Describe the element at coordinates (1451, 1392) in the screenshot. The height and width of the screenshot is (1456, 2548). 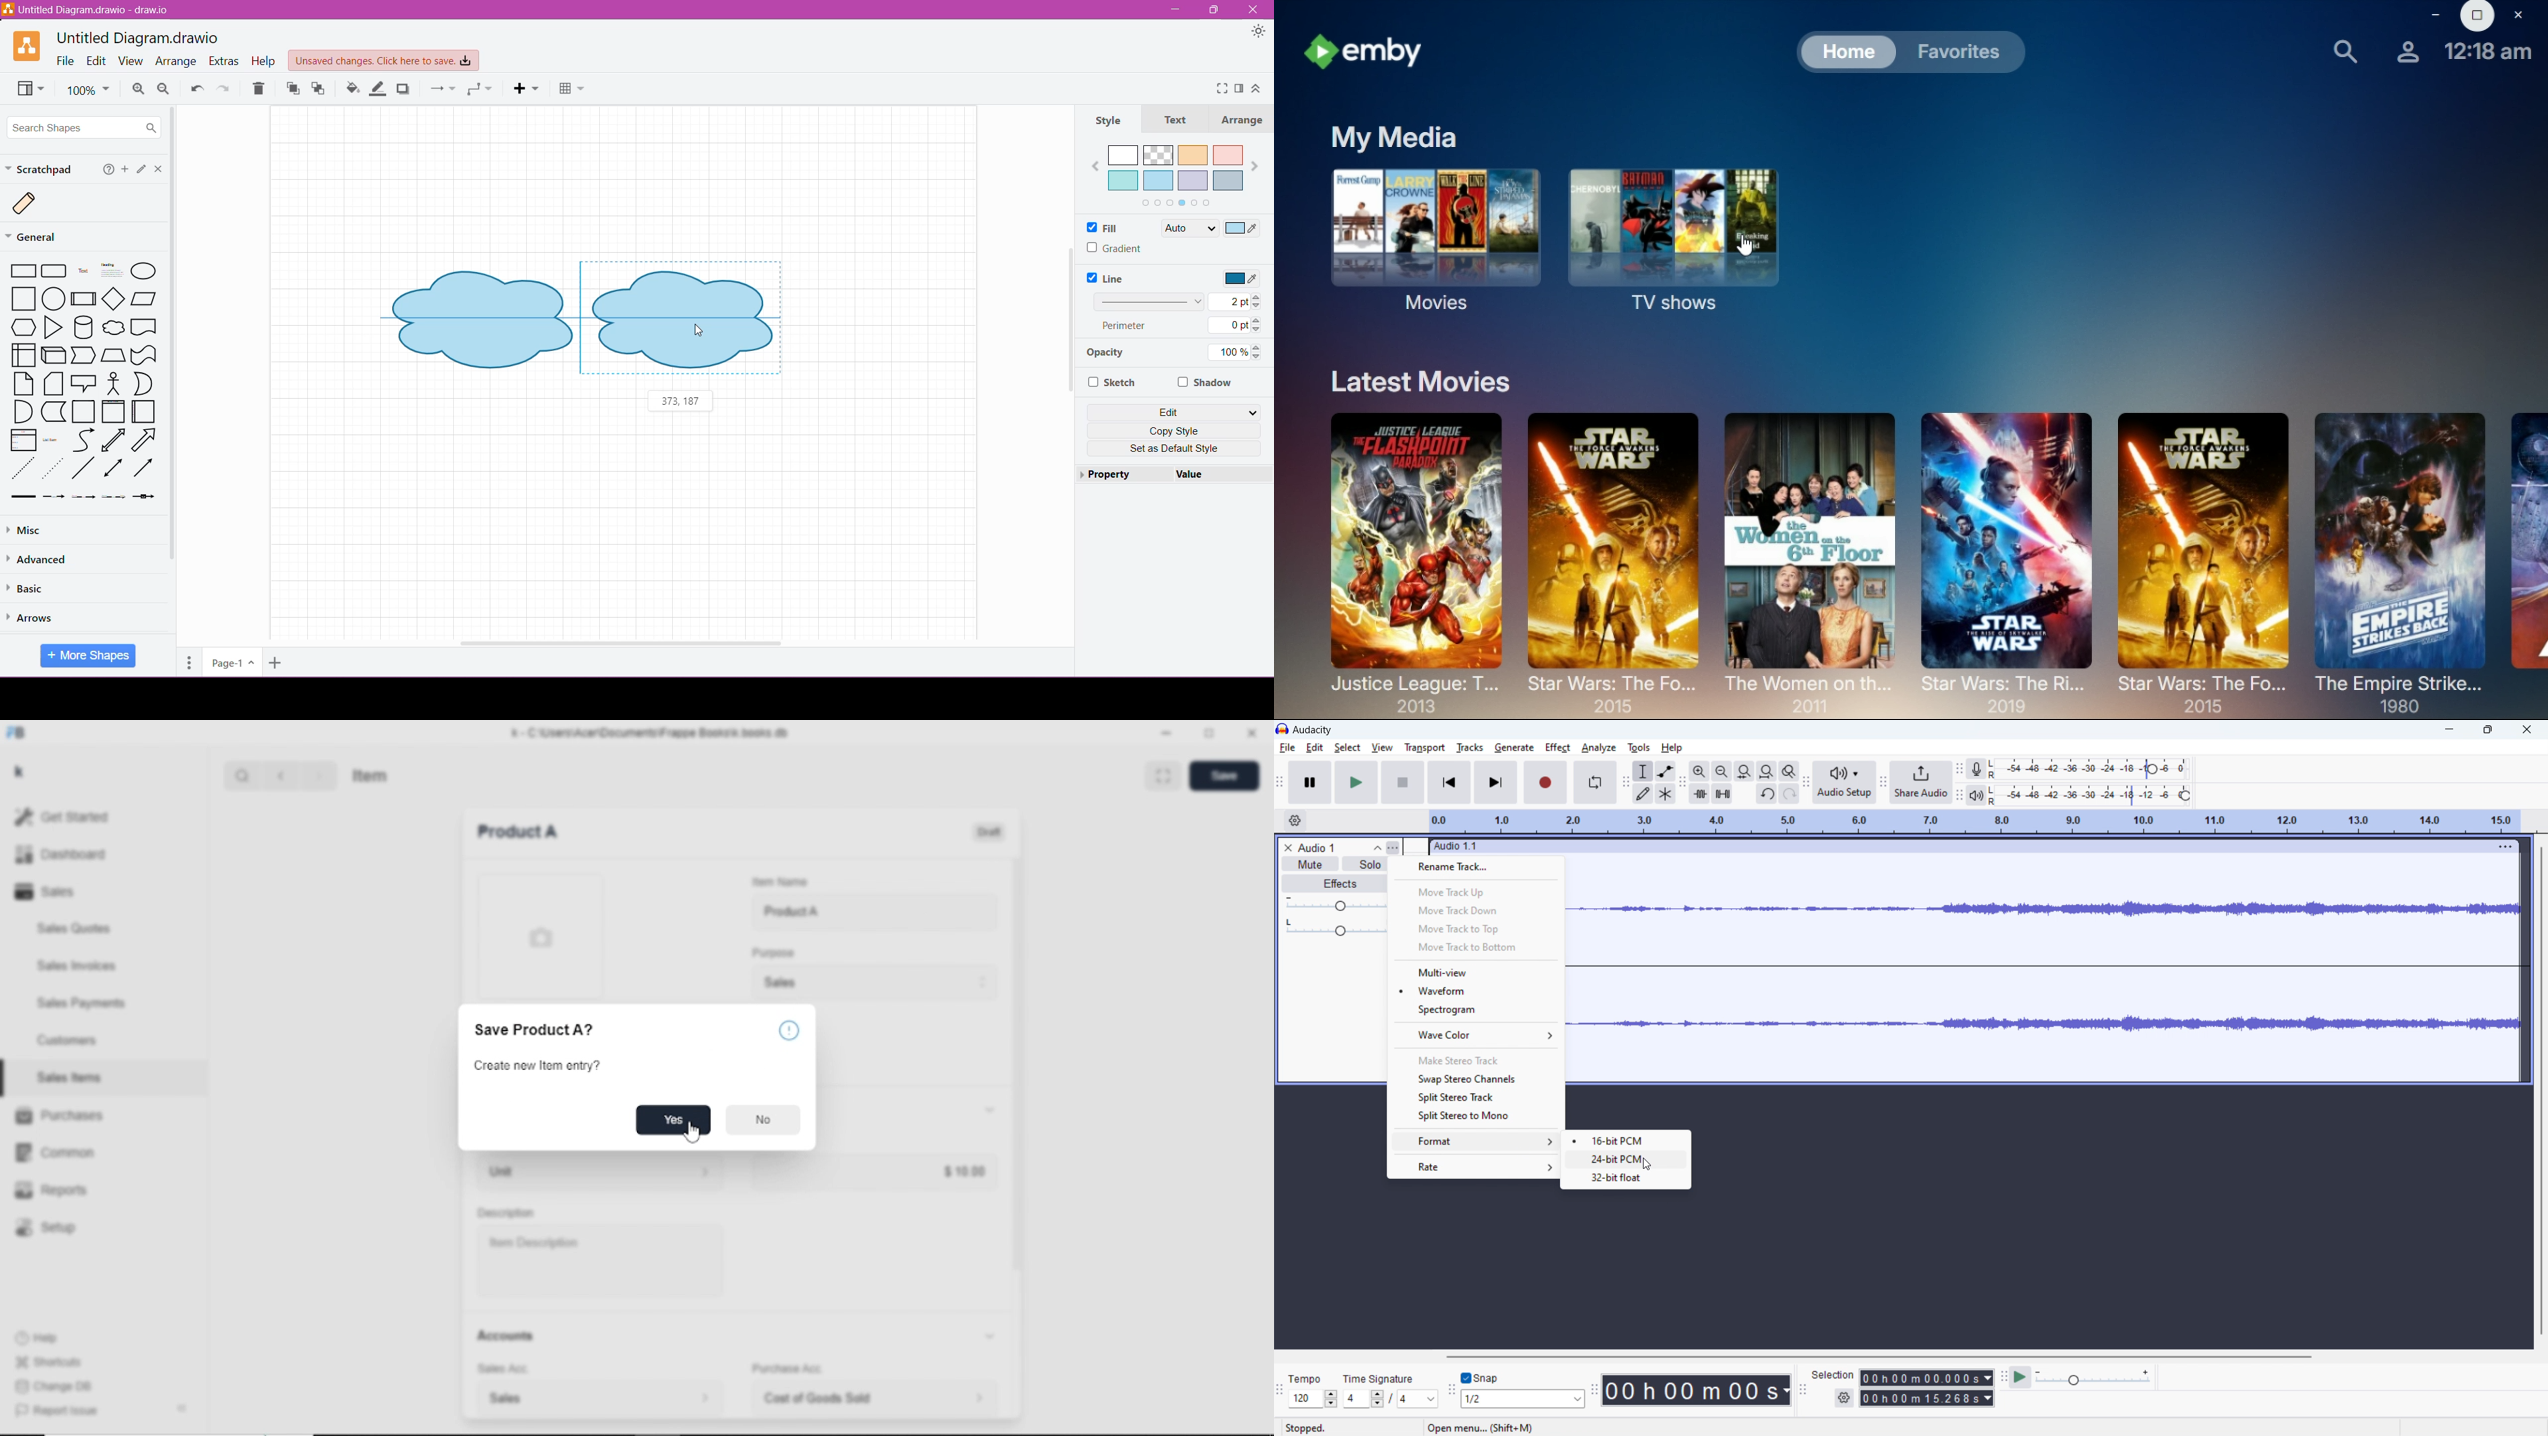
I see `snapping toolbar` at that location.